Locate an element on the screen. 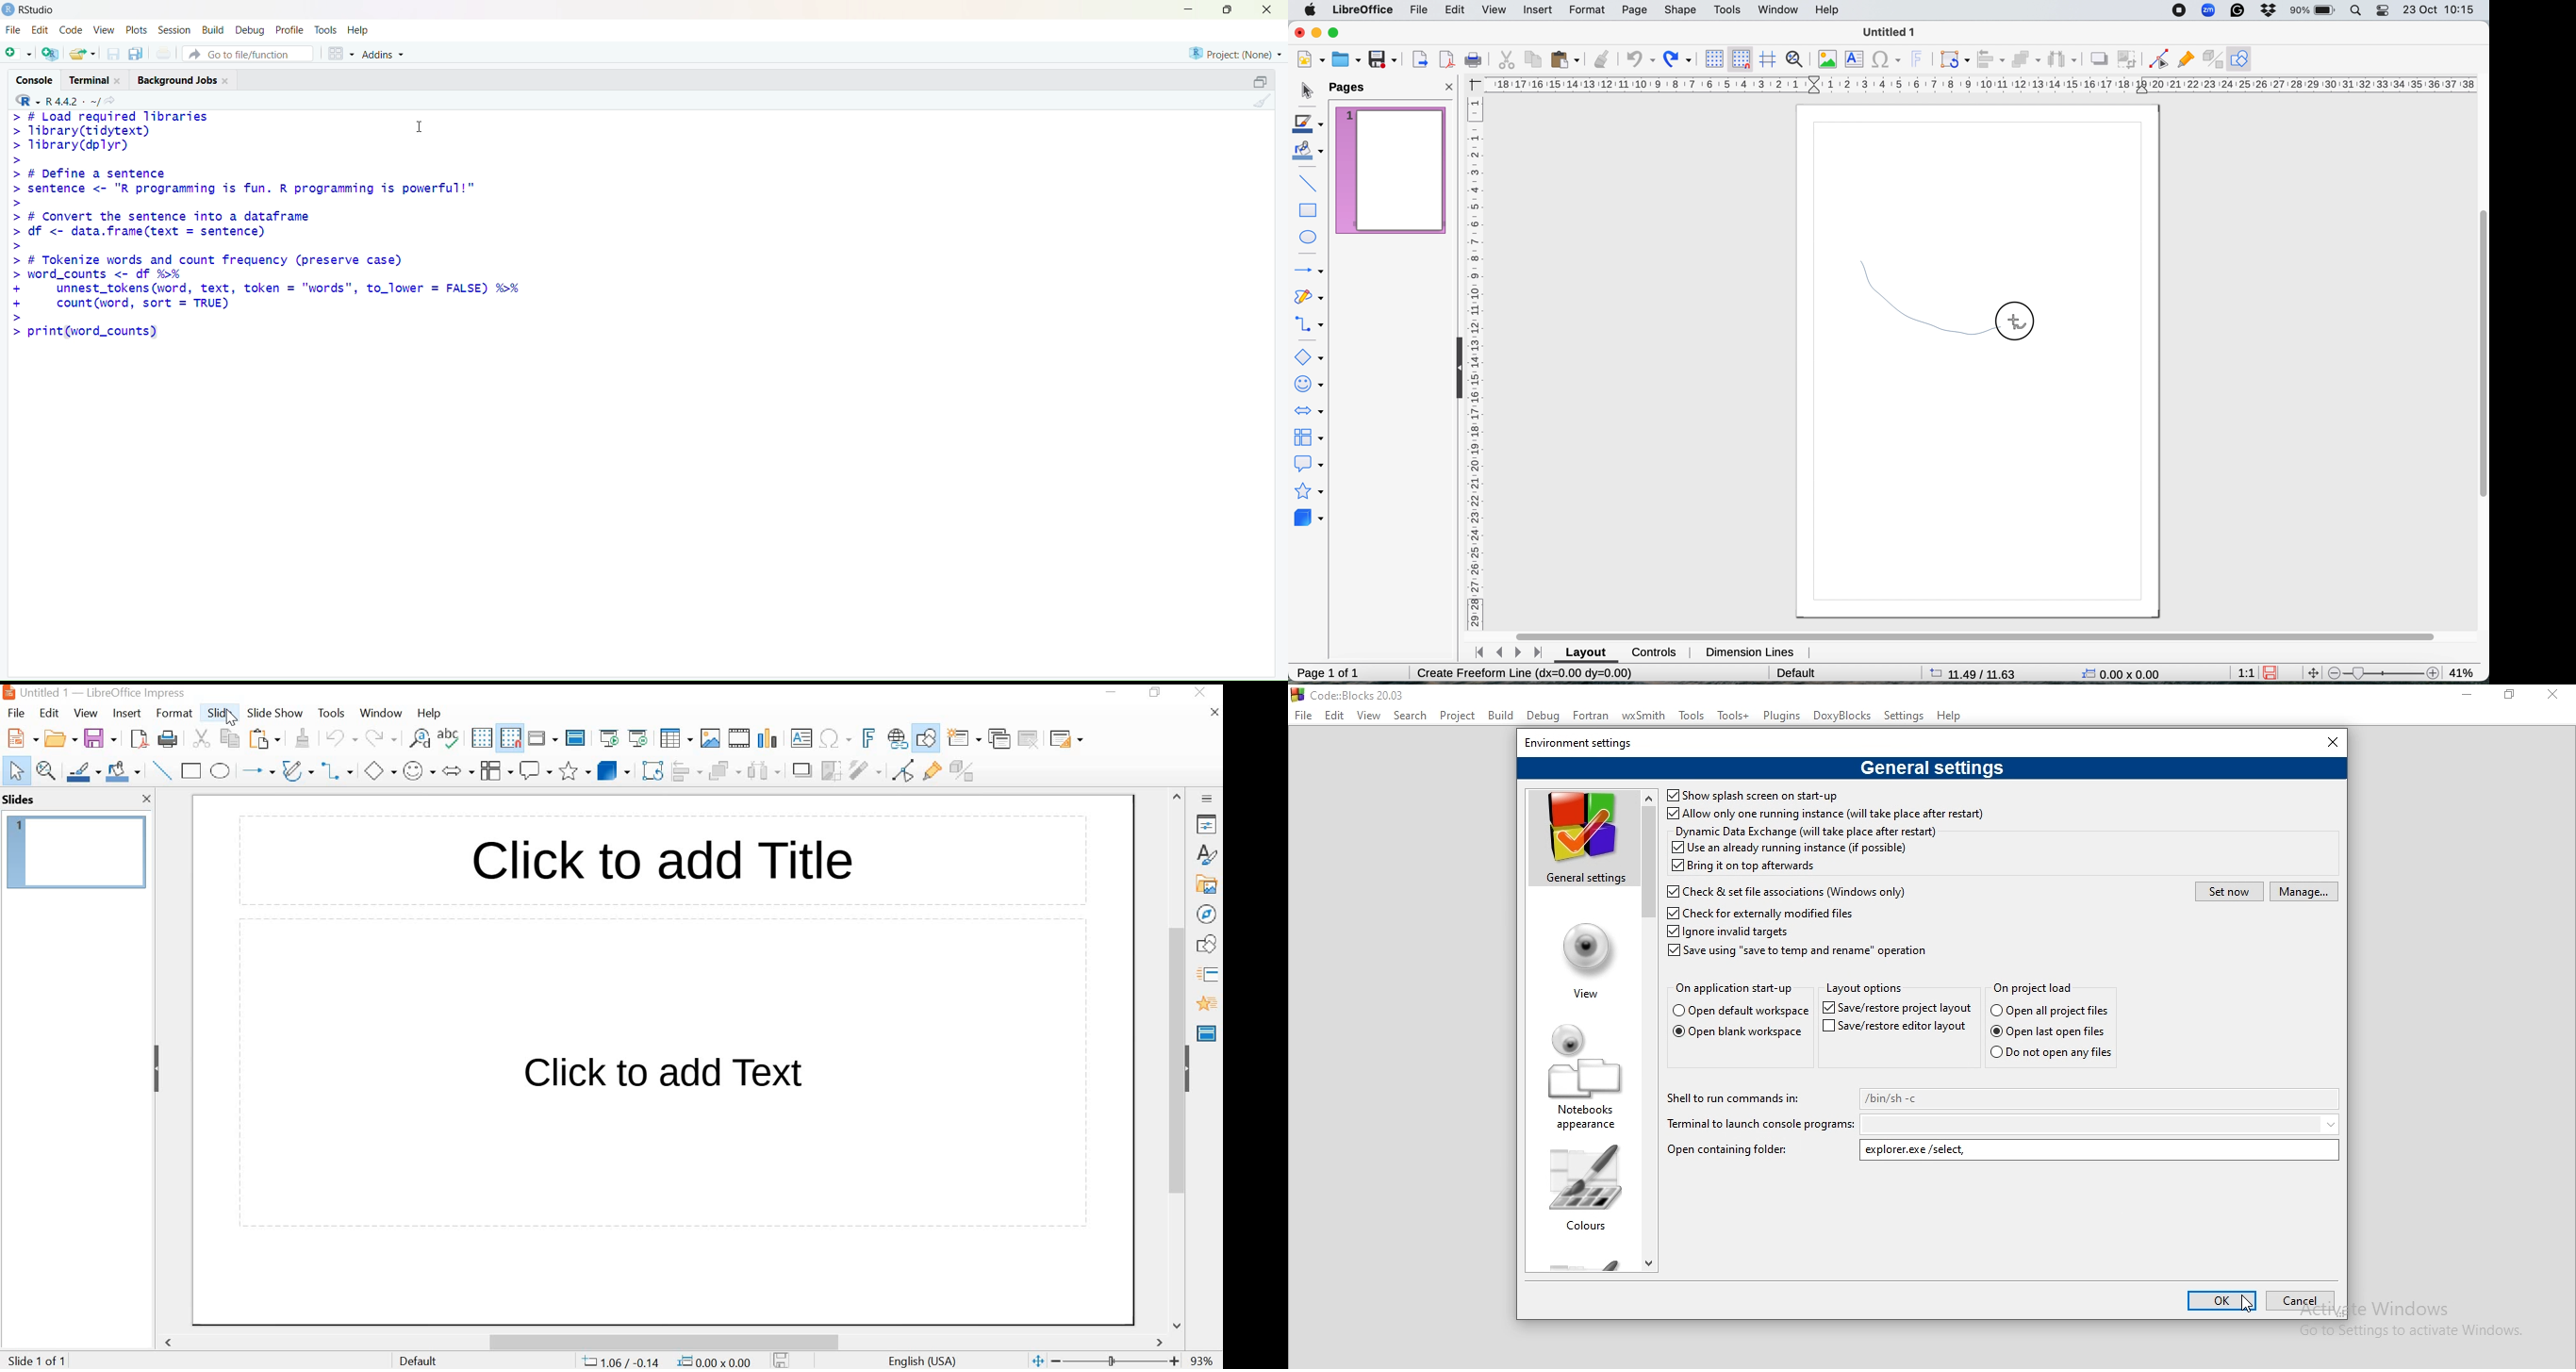 Image resolution: width=2576 pixels, height=1372 pixels. Block Arrows is located at coordinates (458, 772).